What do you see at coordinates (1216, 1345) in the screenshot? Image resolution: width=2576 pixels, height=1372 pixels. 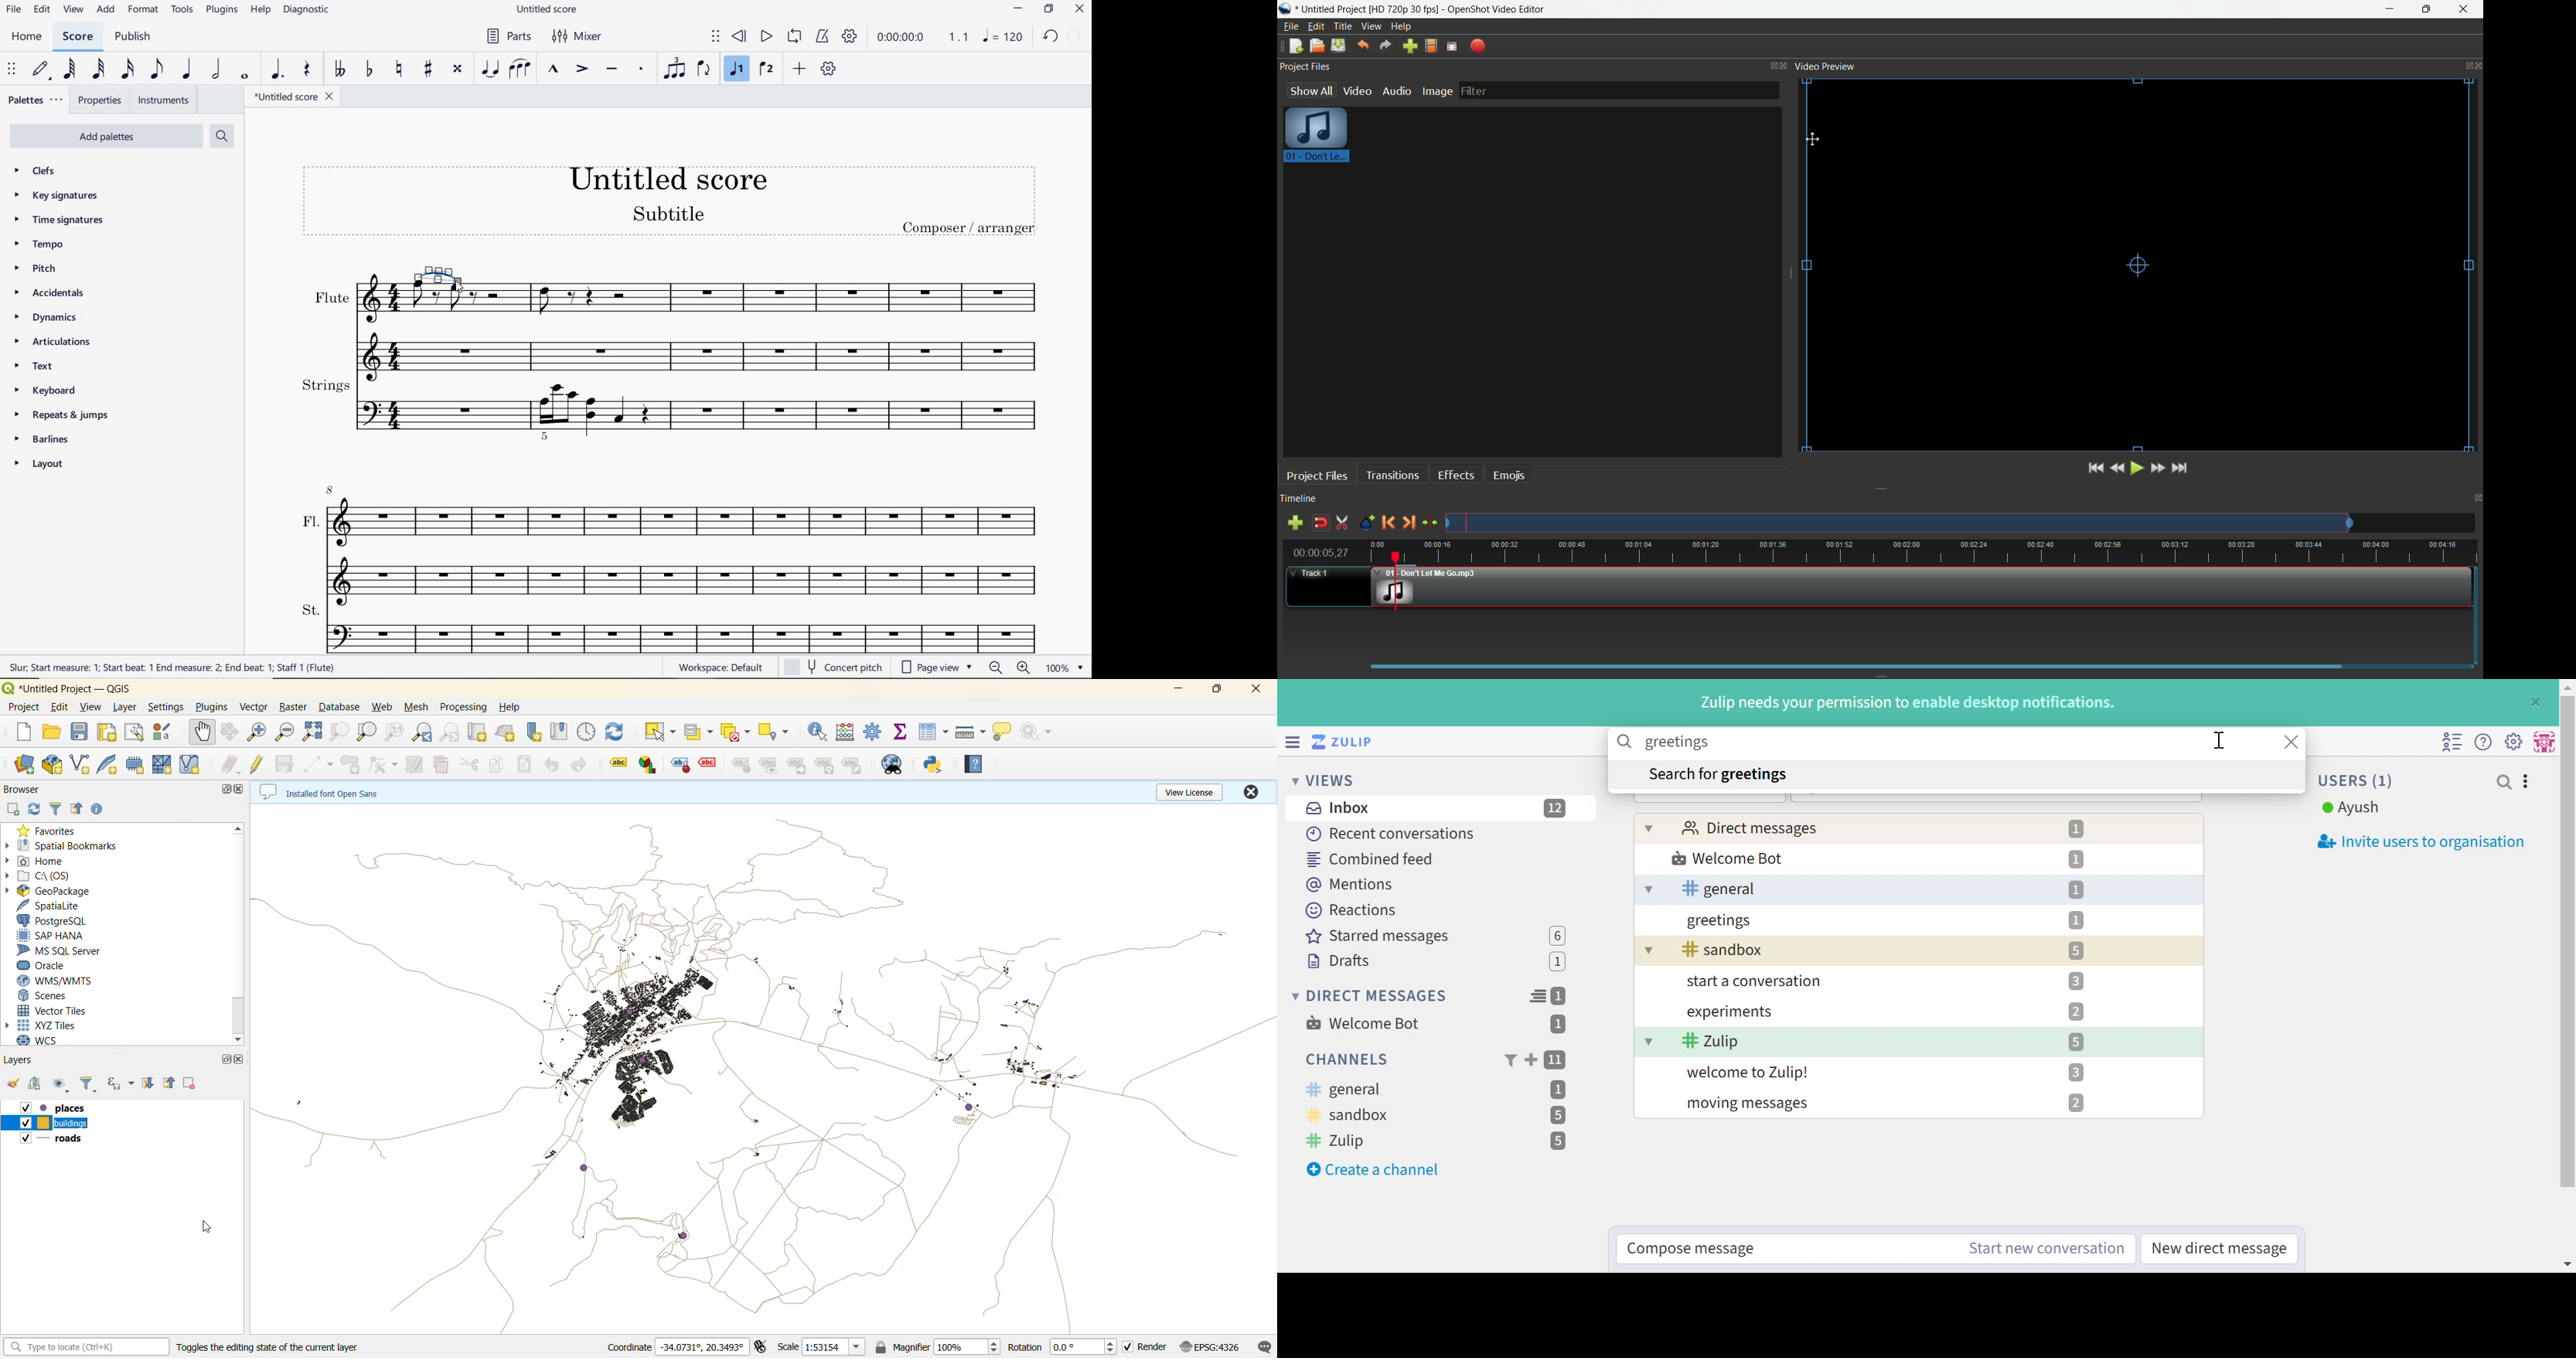 I see `crs` at bounding box center [1216, 1345].